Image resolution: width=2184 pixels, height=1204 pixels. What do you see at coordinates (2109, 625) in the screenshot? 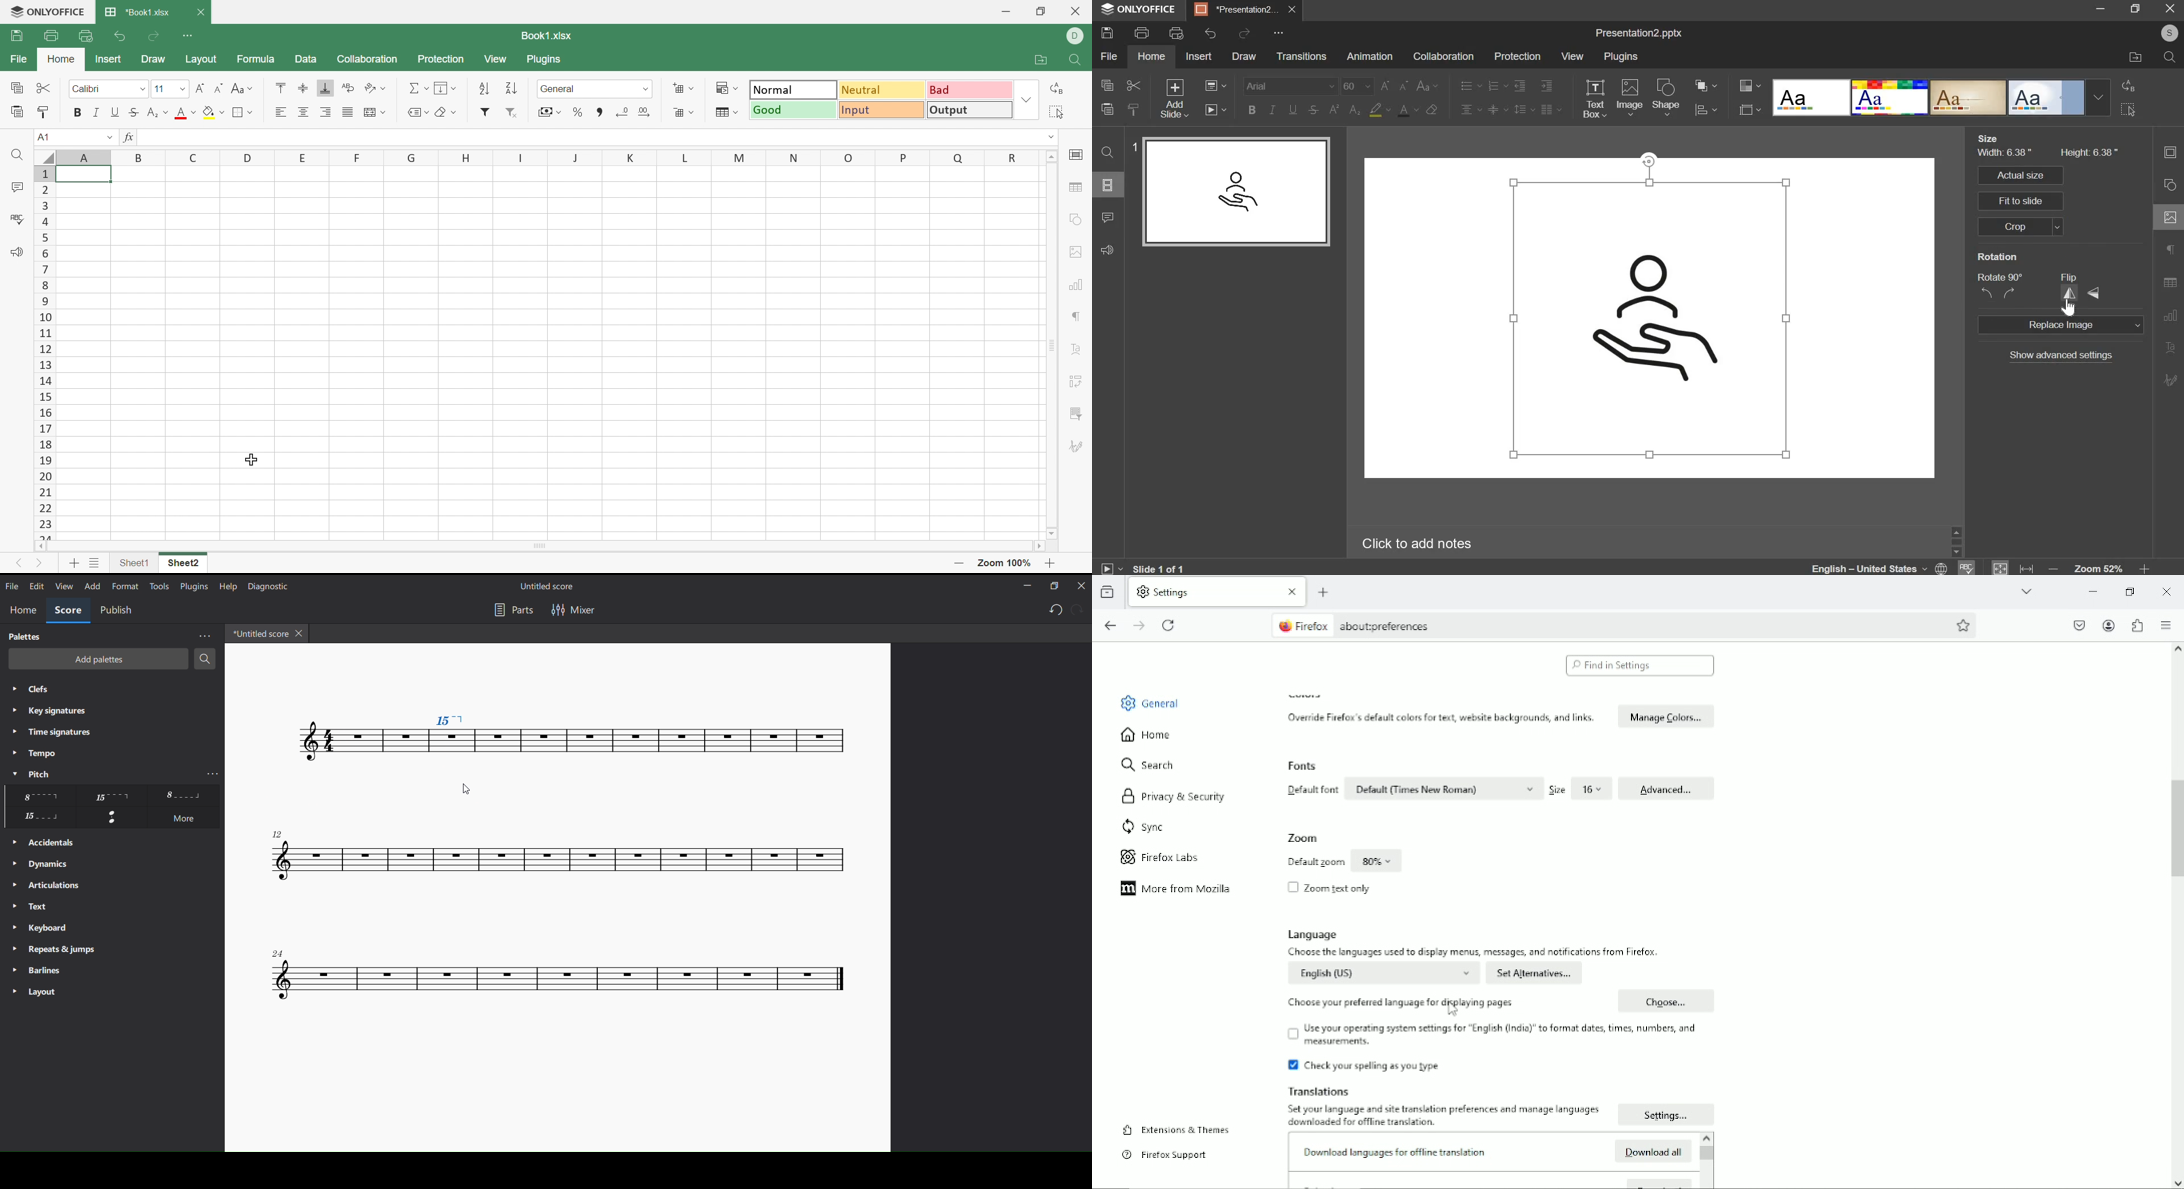
I see `account` at bounding box center [2109, 625].